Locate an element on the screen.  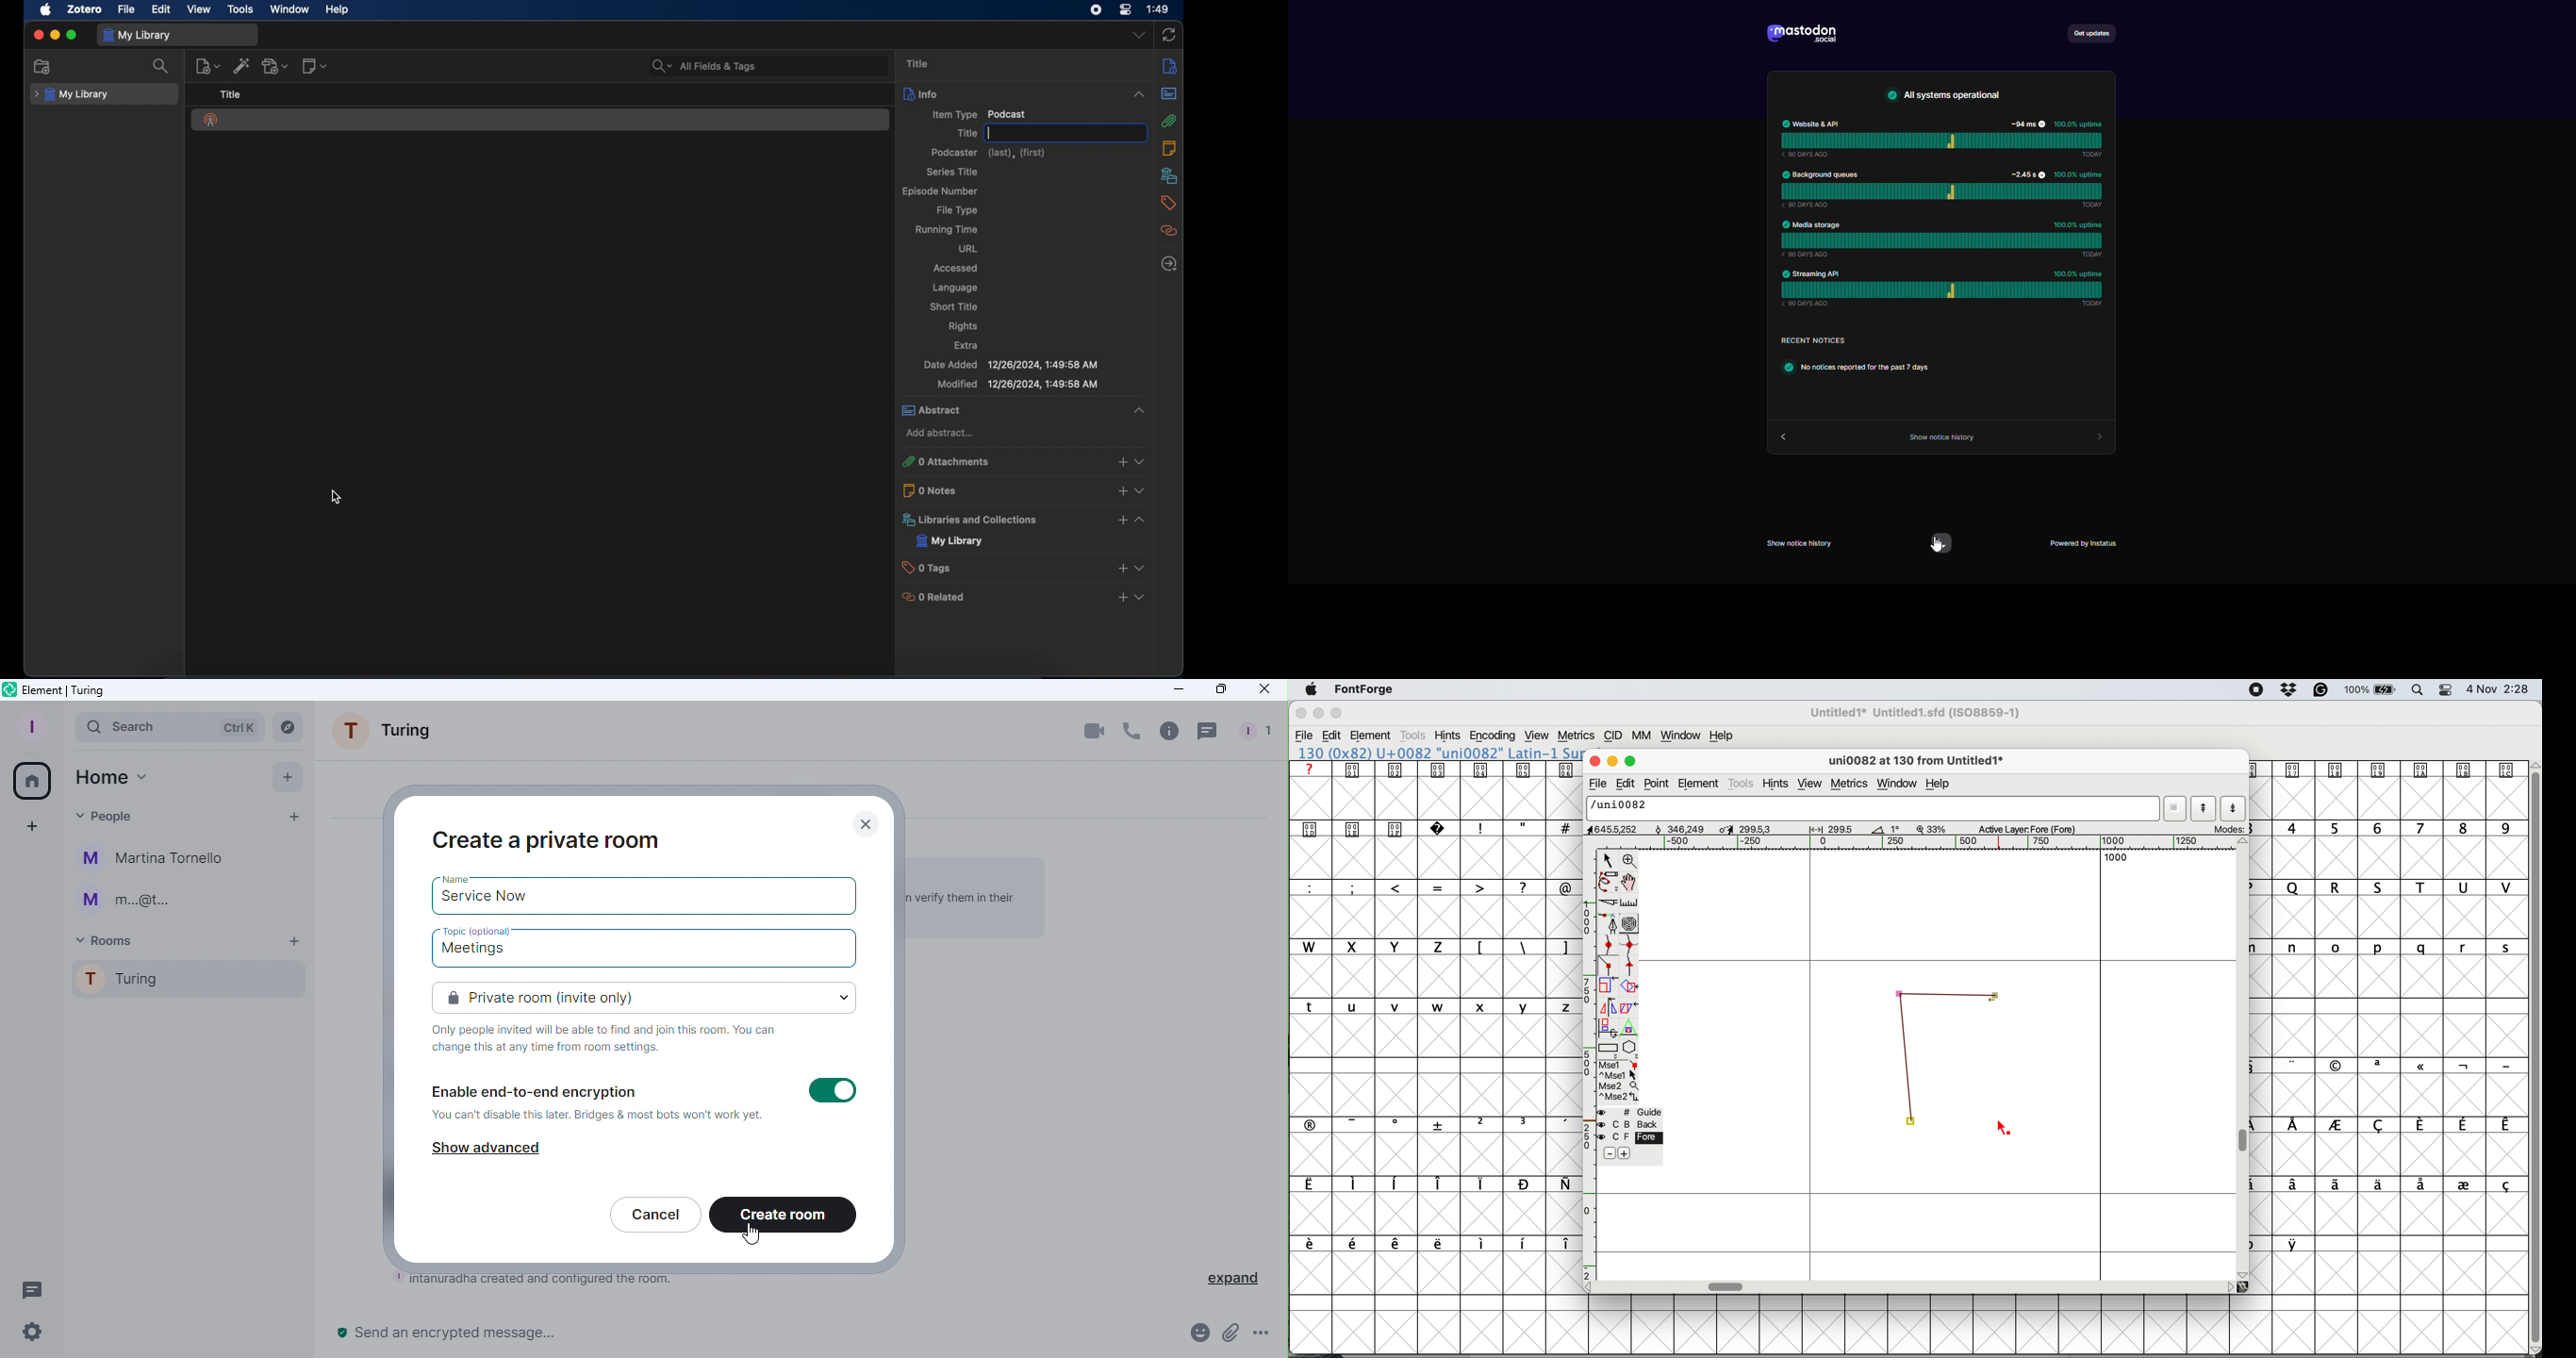
dimensions is located at coordinates (1740, 828).